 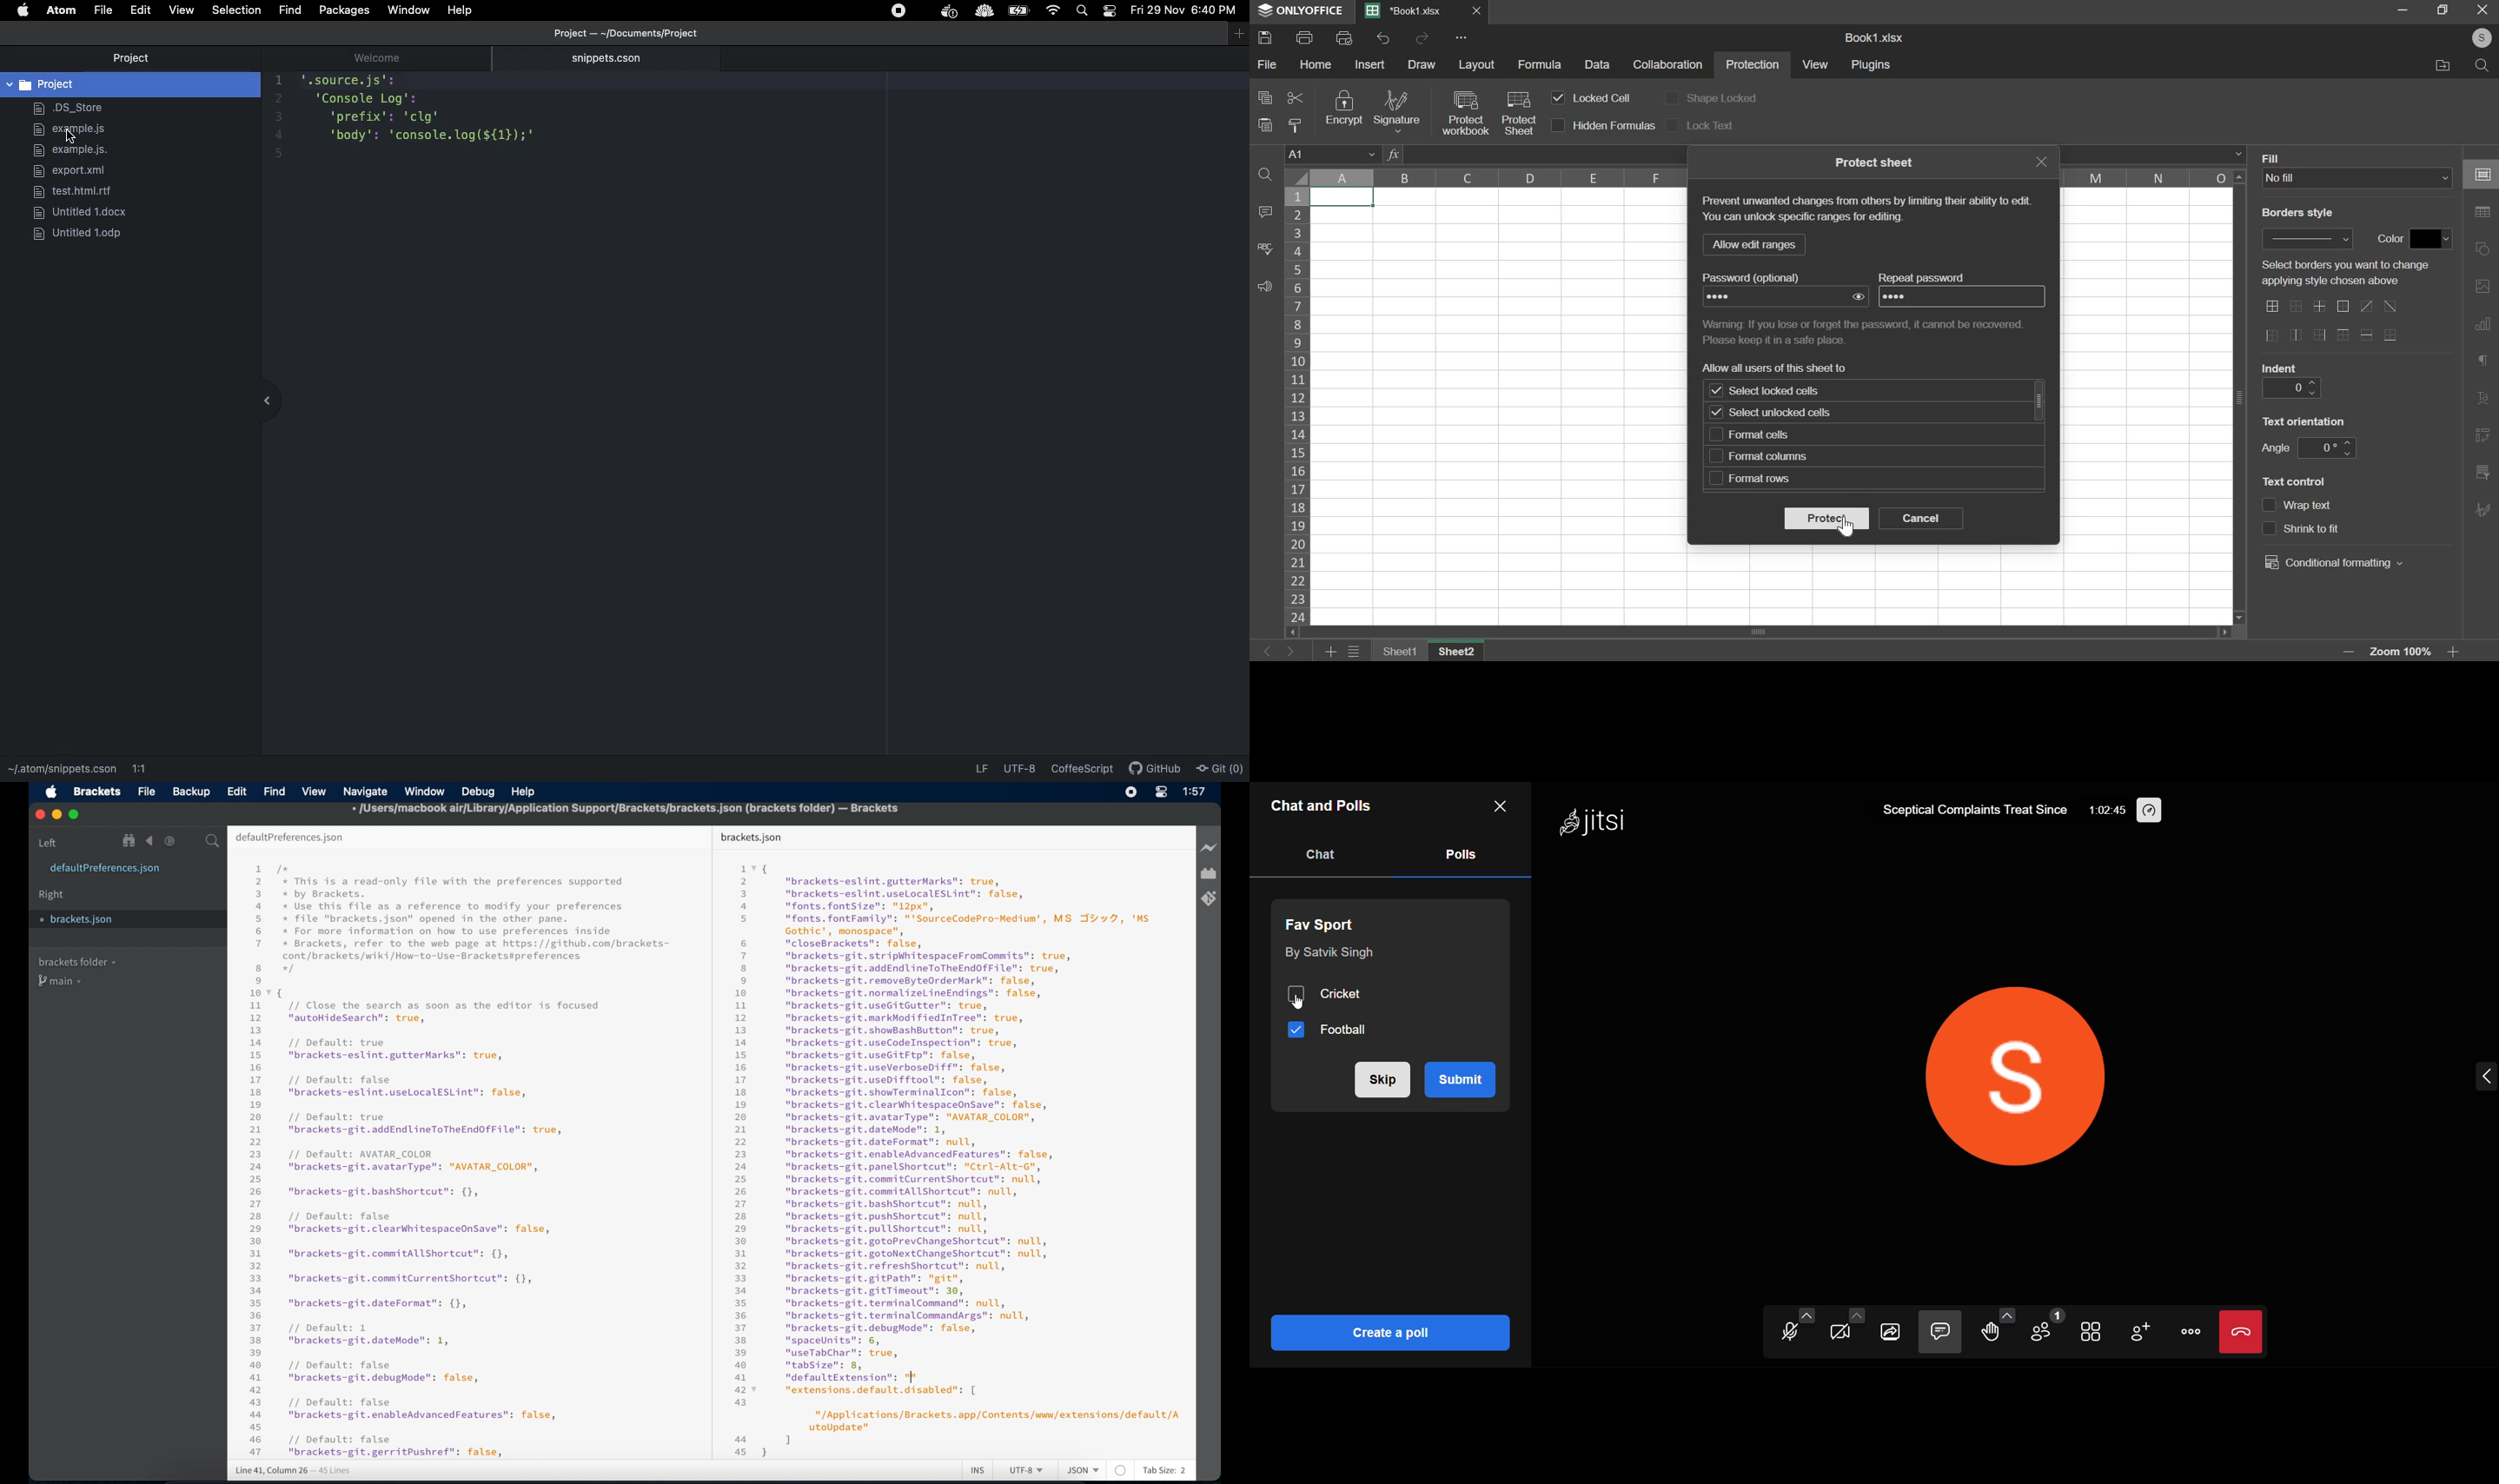 What do you see at coordinates (1165, 1472) in the screenshot?
I see `tab size: 2` at bounding box center [1165, 1472].